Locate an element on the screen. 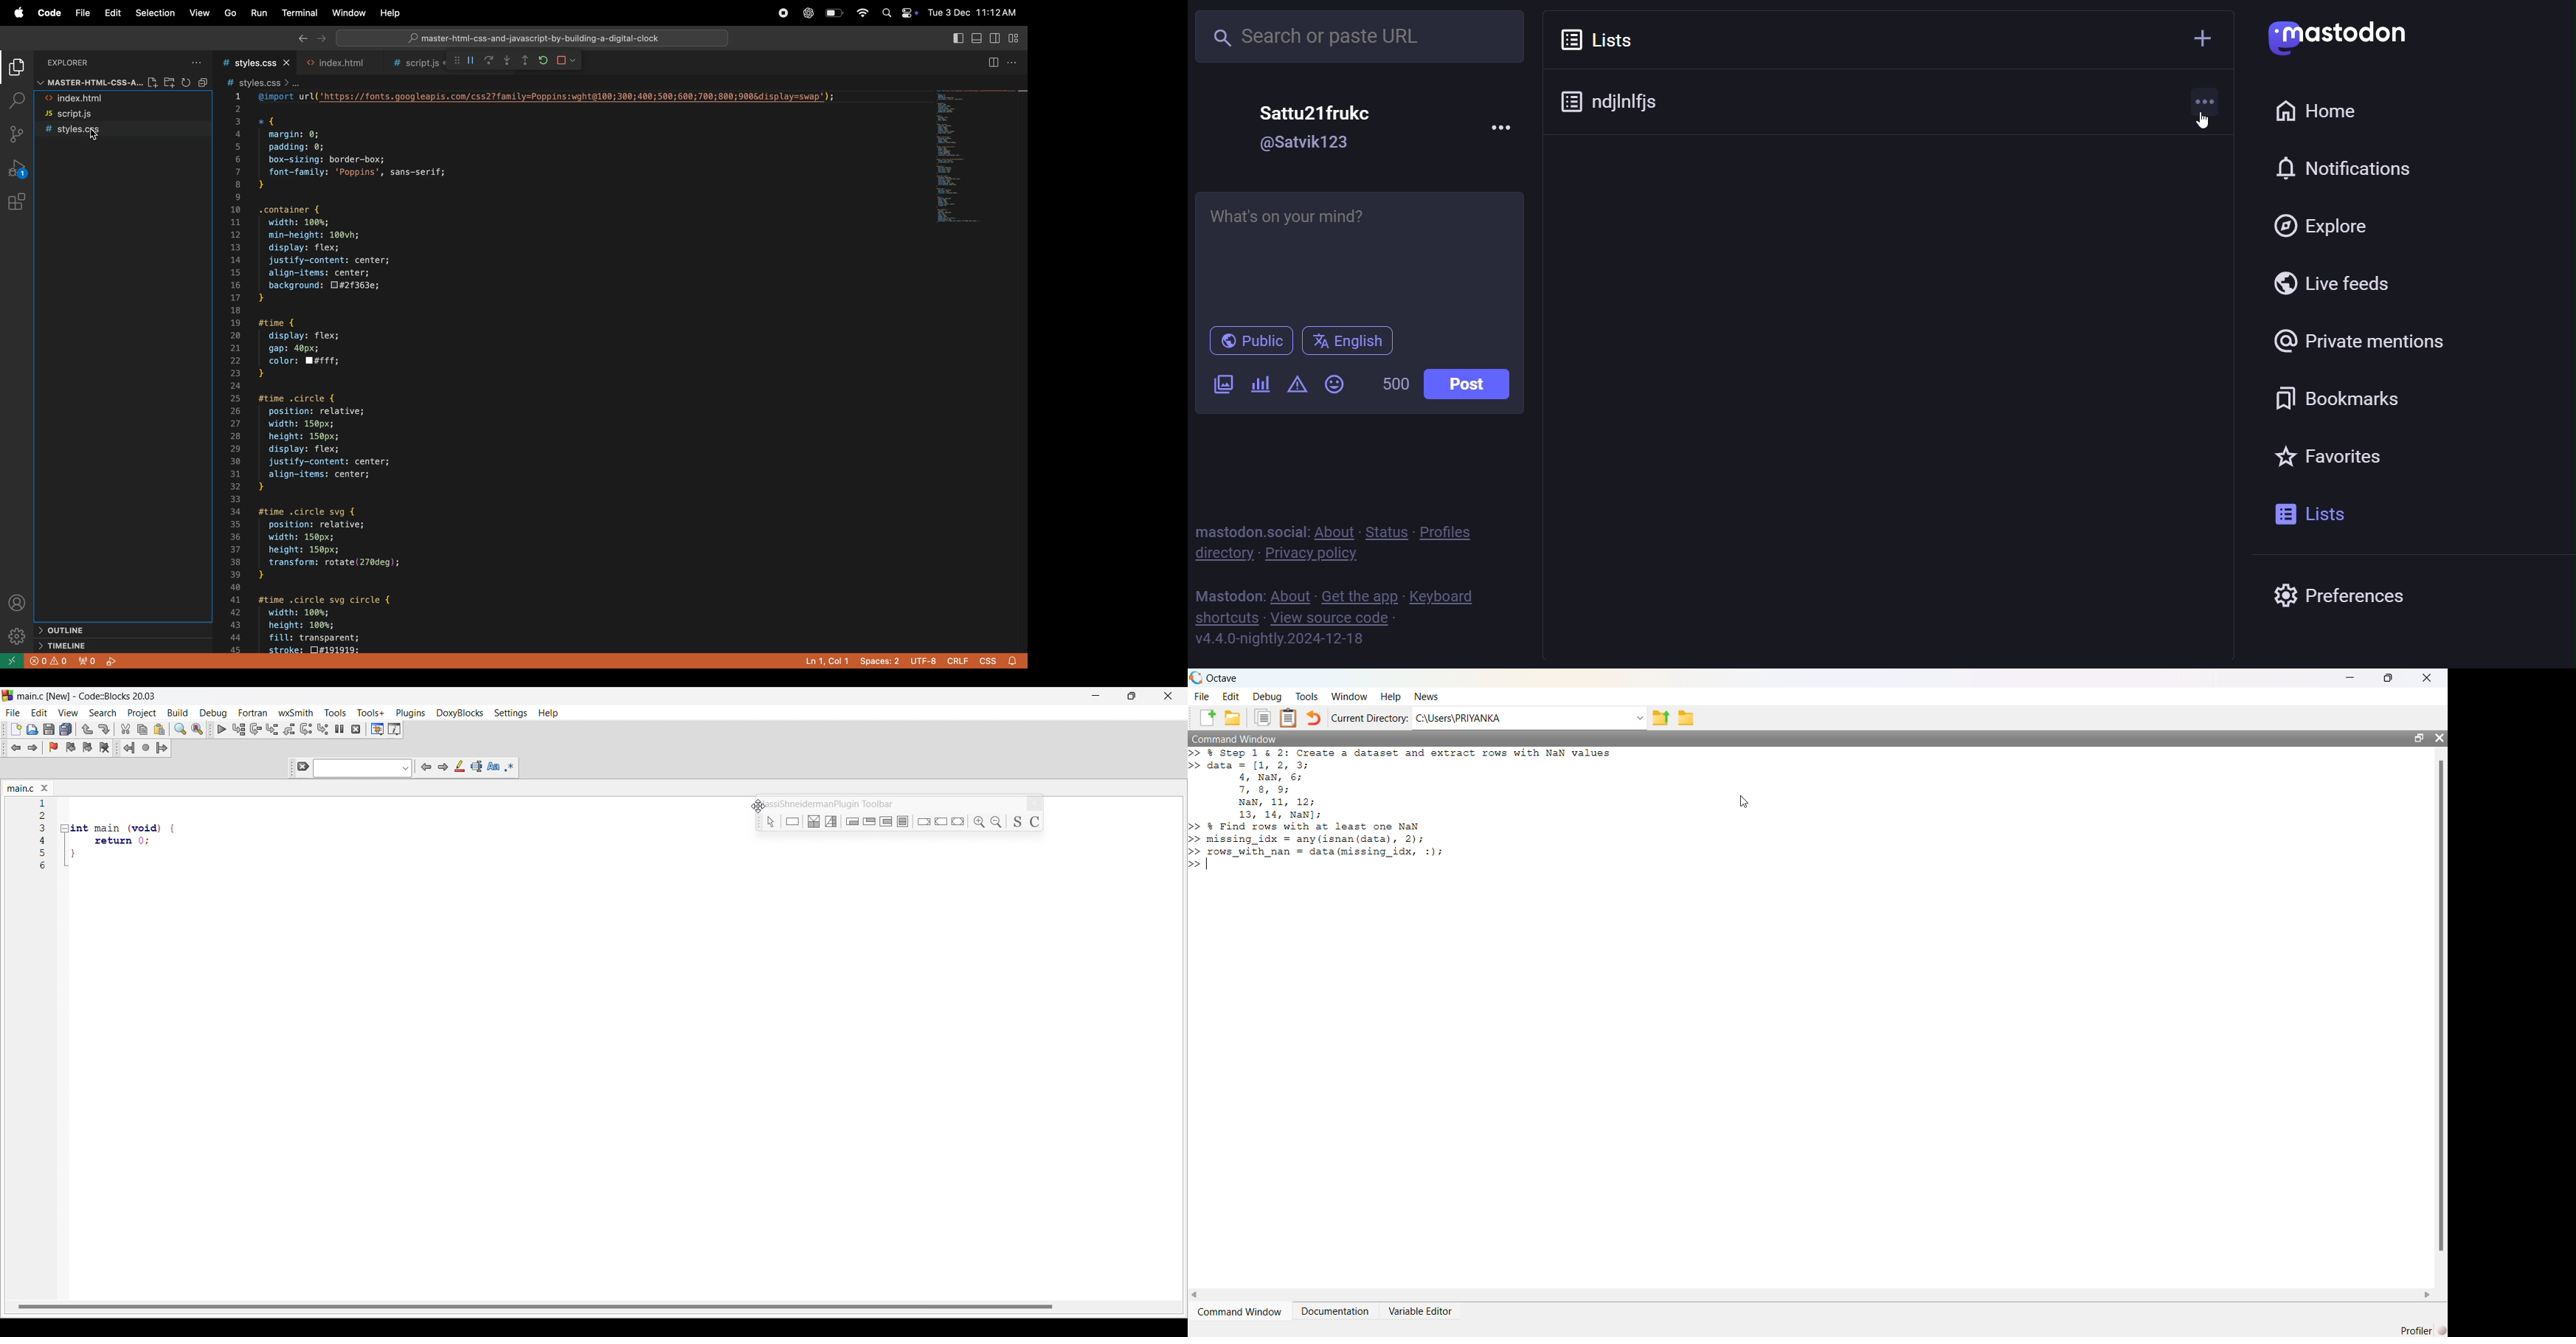 This screenshot has width=2576, height=1344. list is located at coordinates (2312, 513).